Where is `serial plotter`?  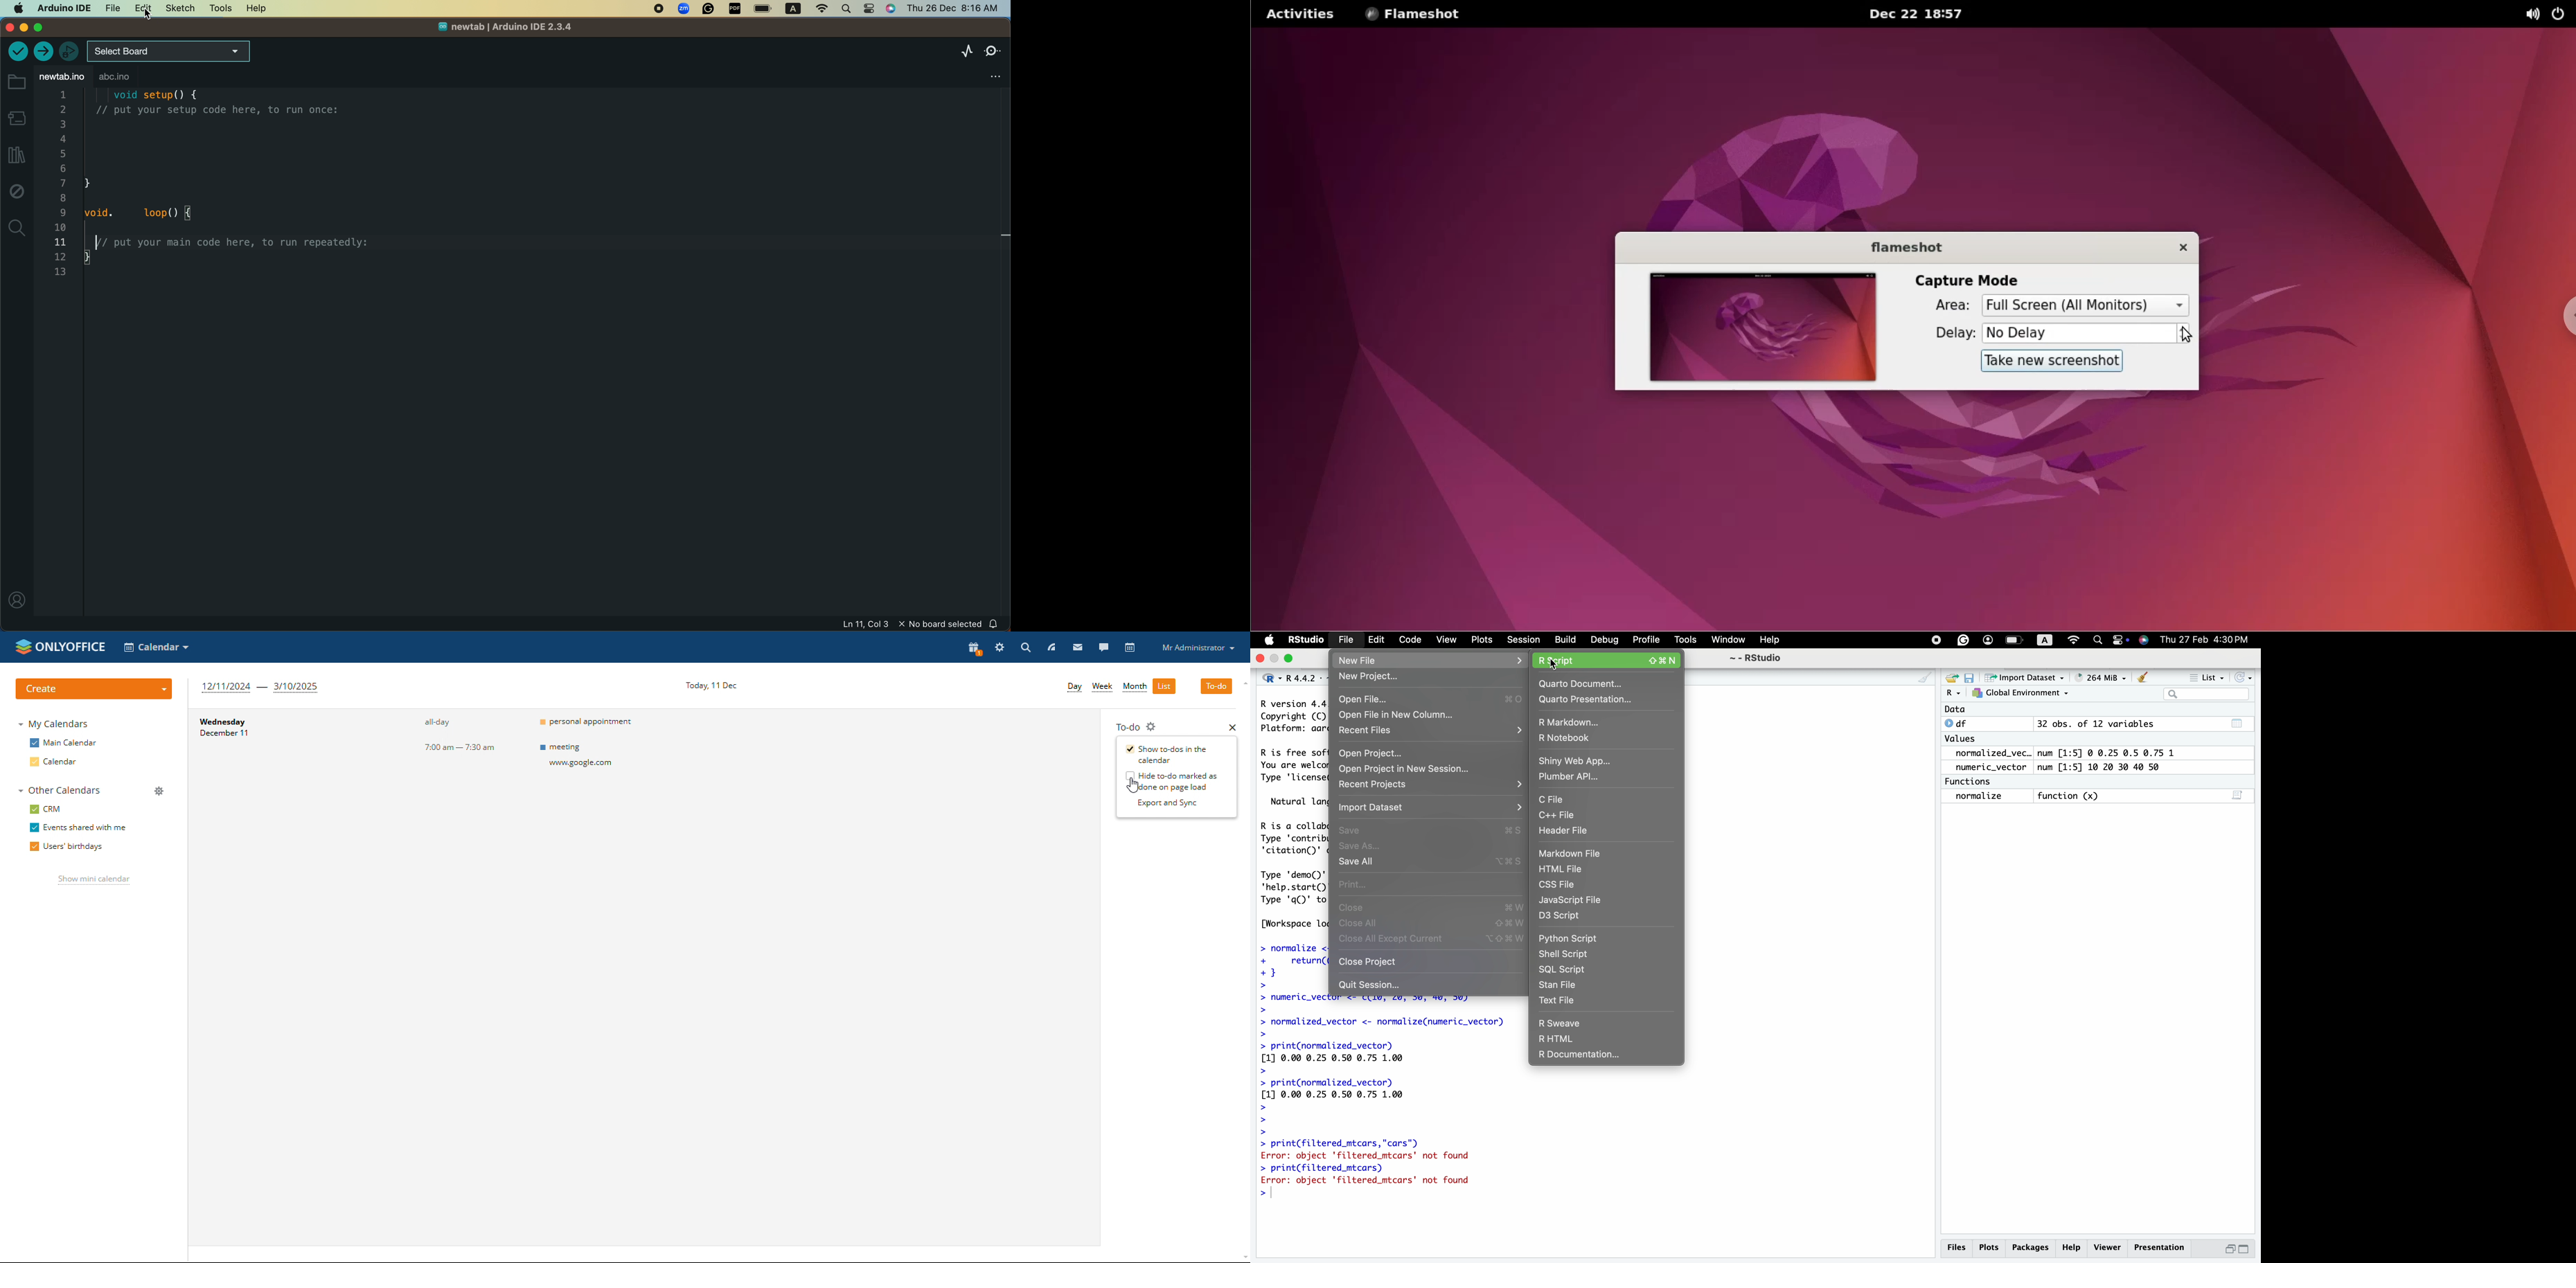
serial plotter is located at coordinates (960, 52).